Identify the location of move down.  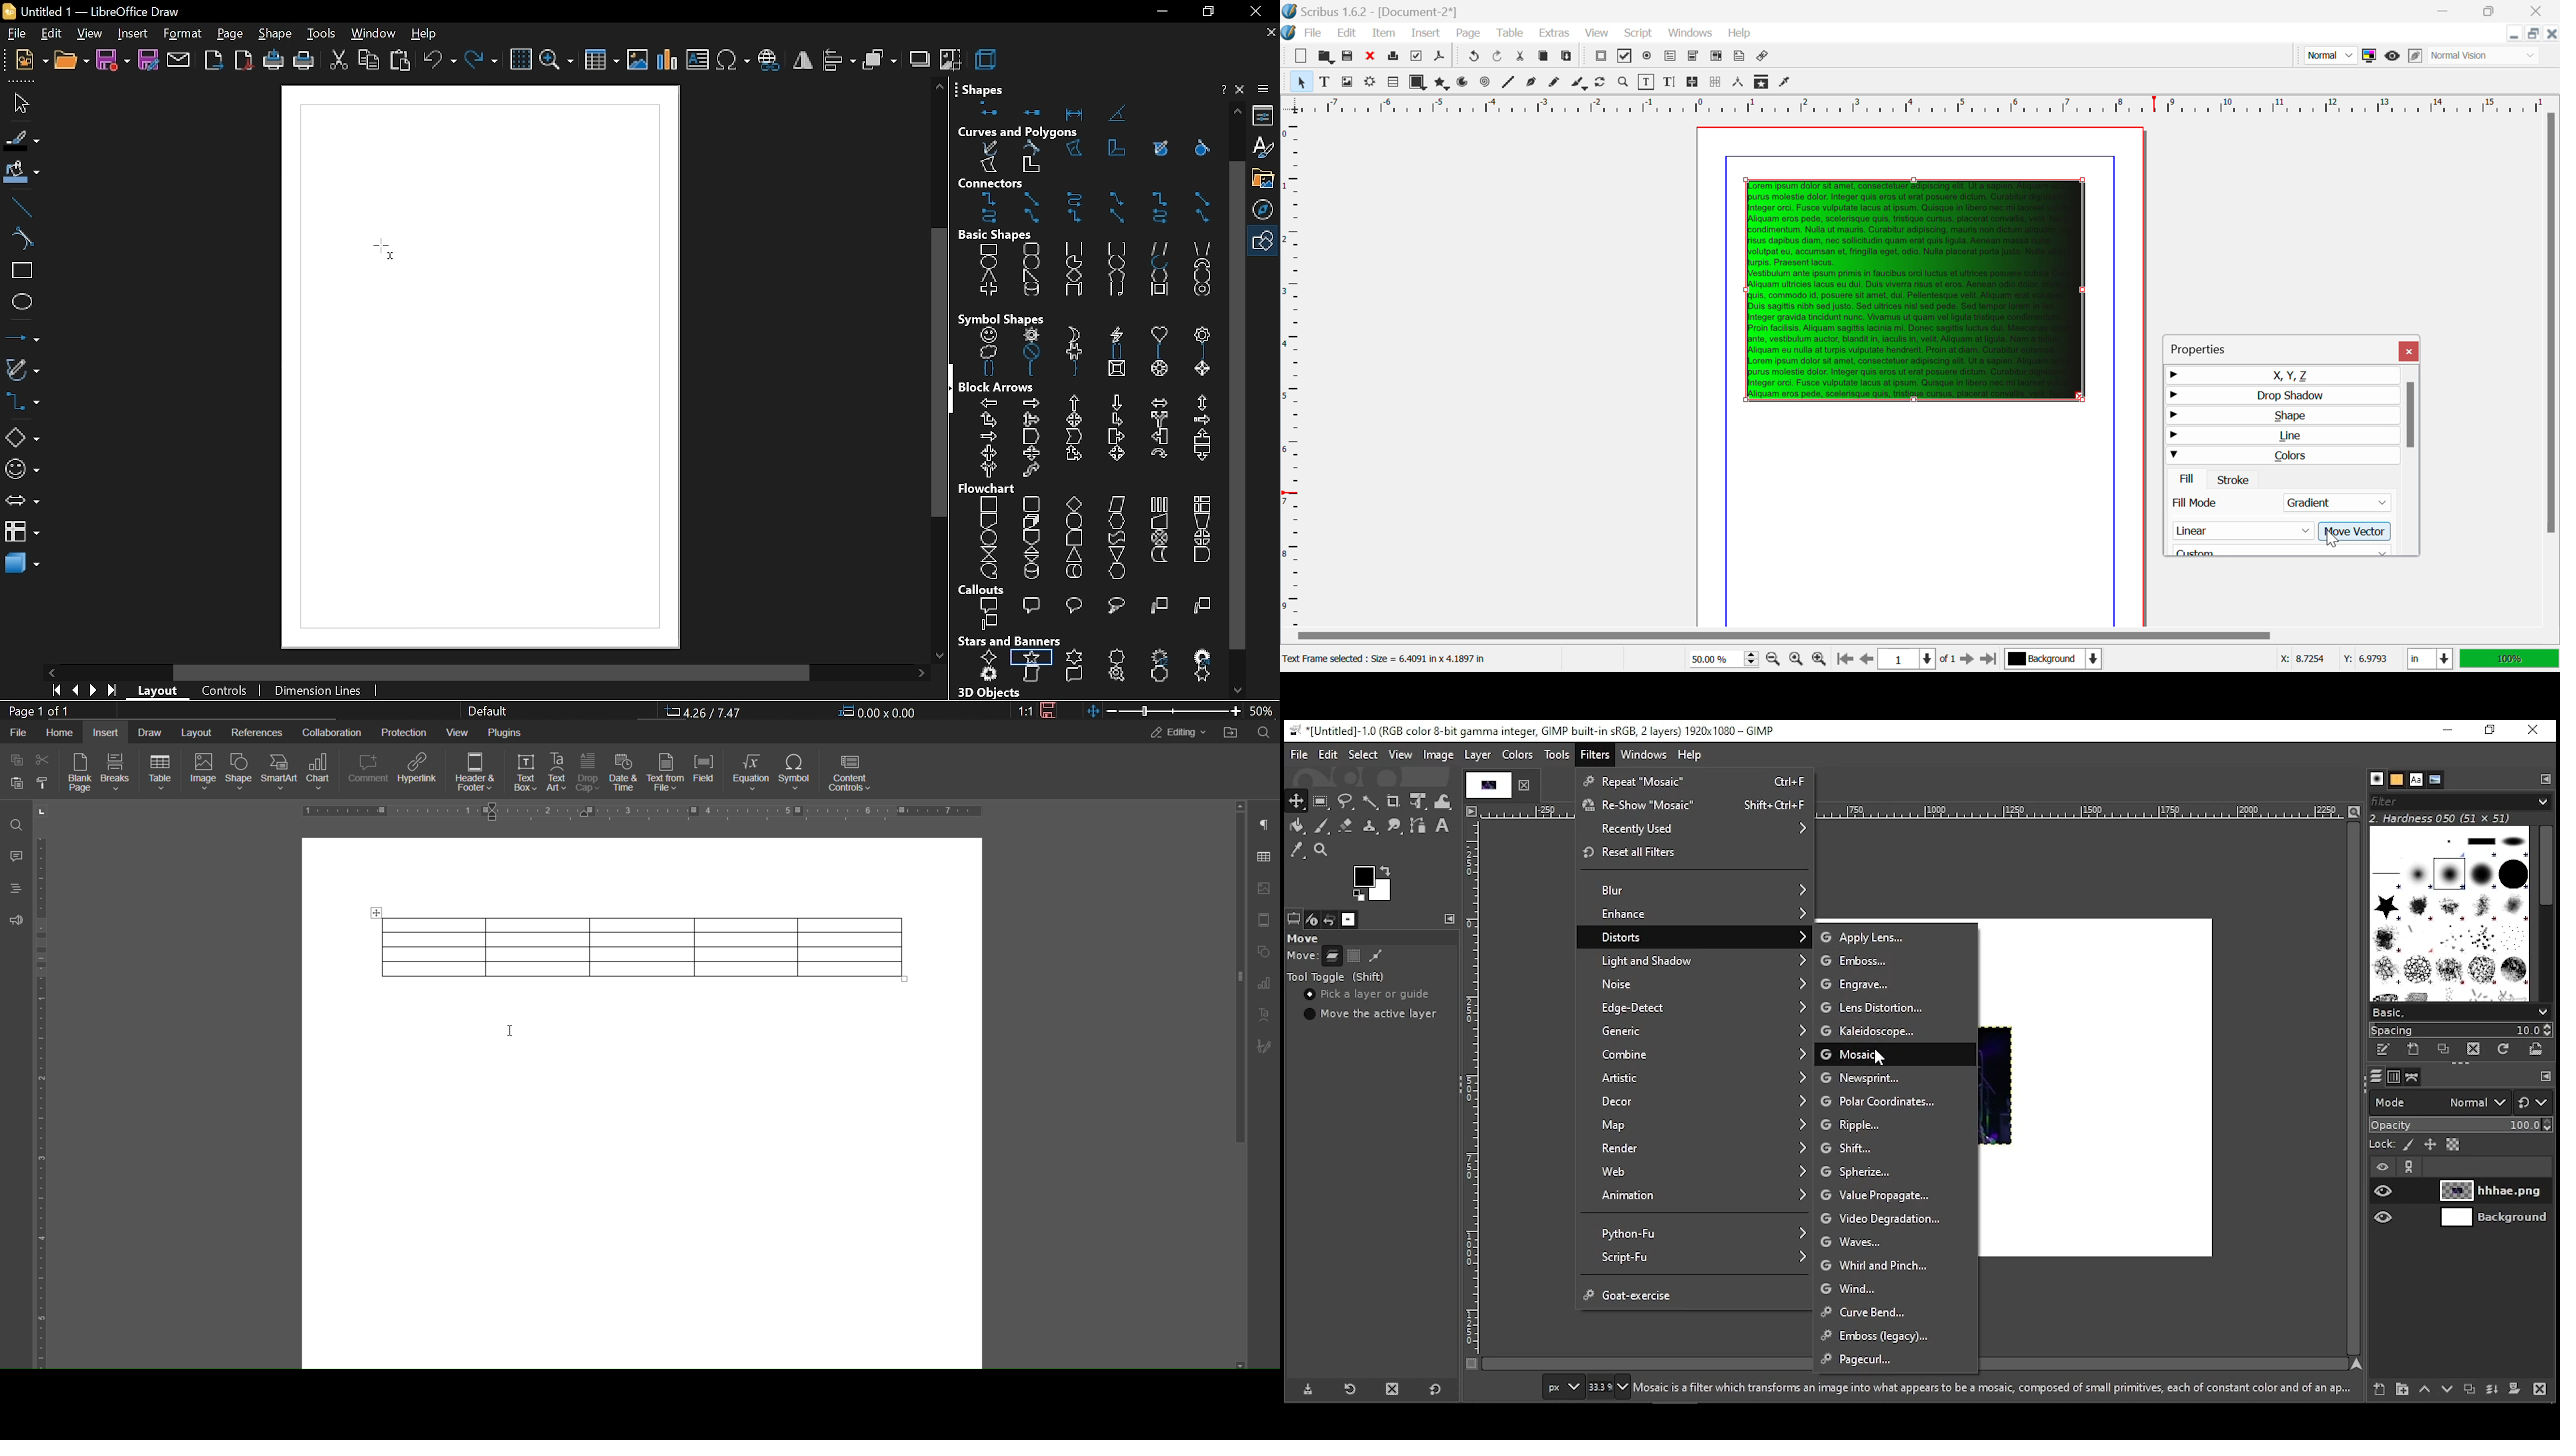
(1238, 689).